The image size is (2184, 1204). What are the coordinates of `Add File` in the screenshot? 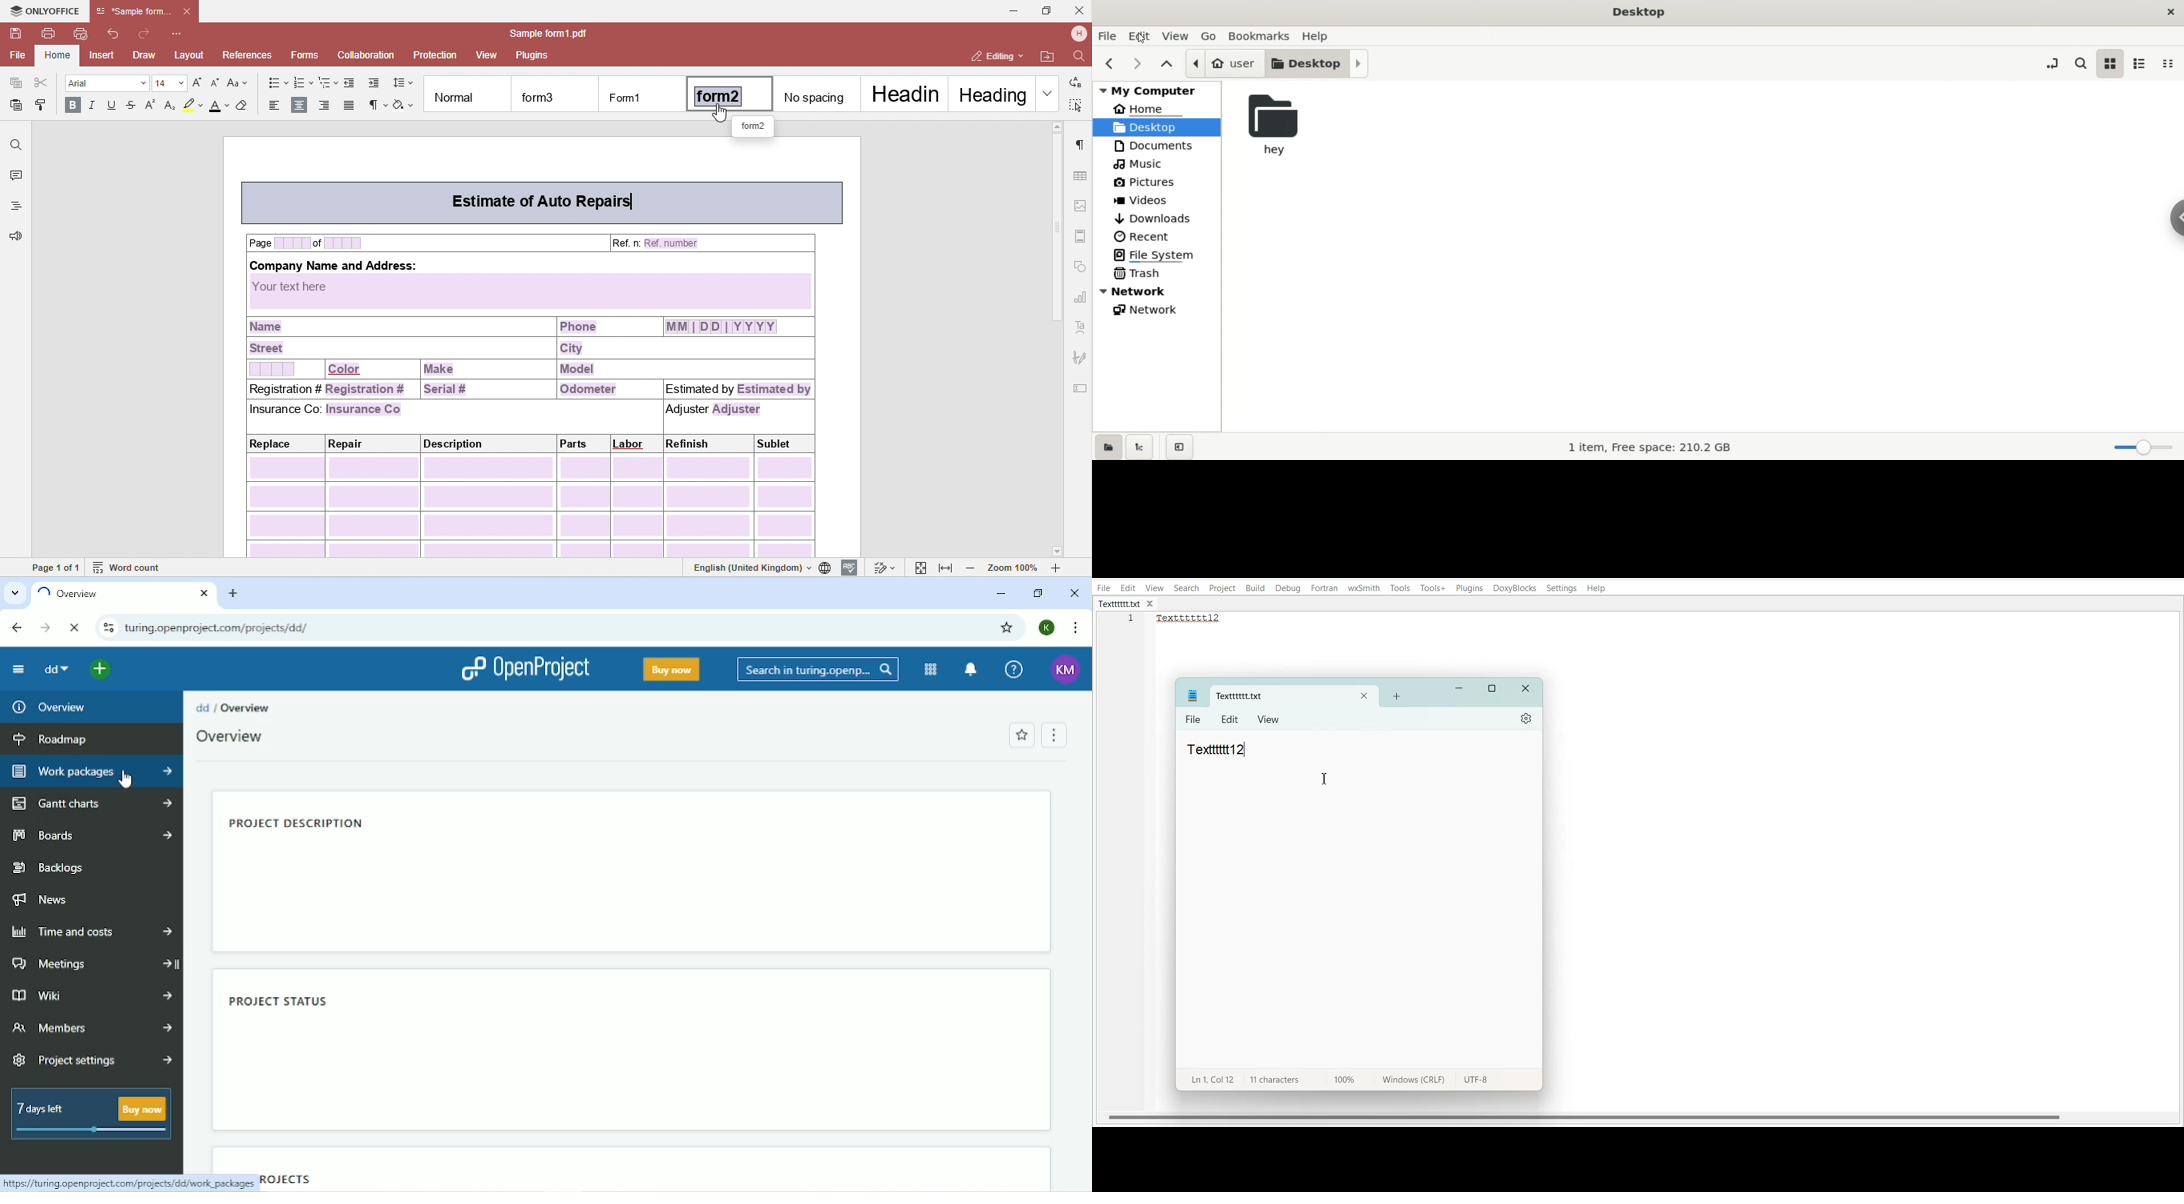 It's located at (1396, 696).